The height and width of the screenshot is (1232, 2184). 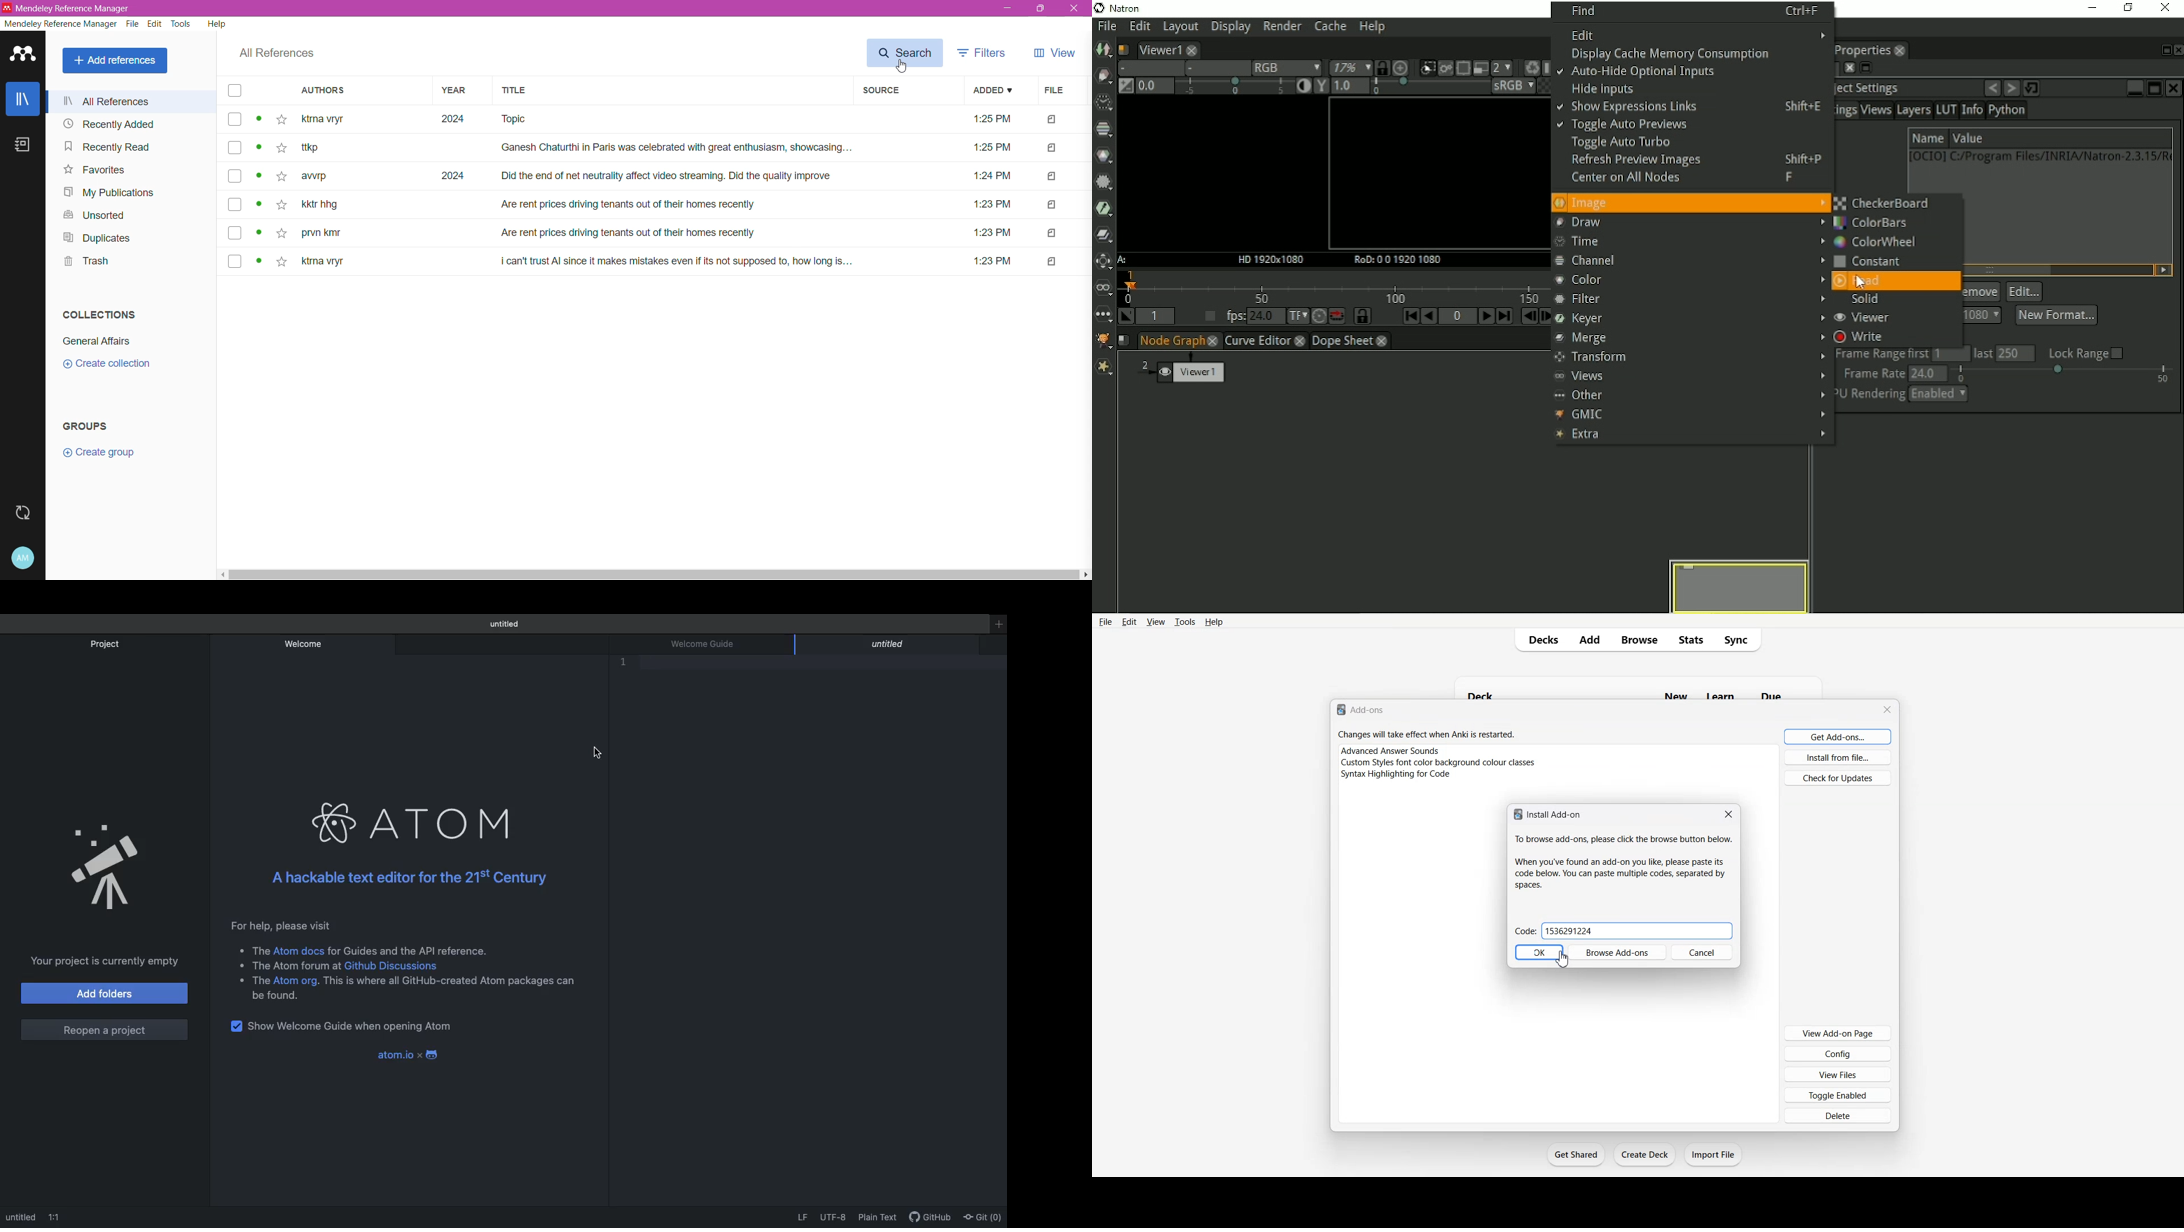 What do you see at coordinates (804, 1216) in the screenshot?
I see `LF` at bounding box center [804, 1216].